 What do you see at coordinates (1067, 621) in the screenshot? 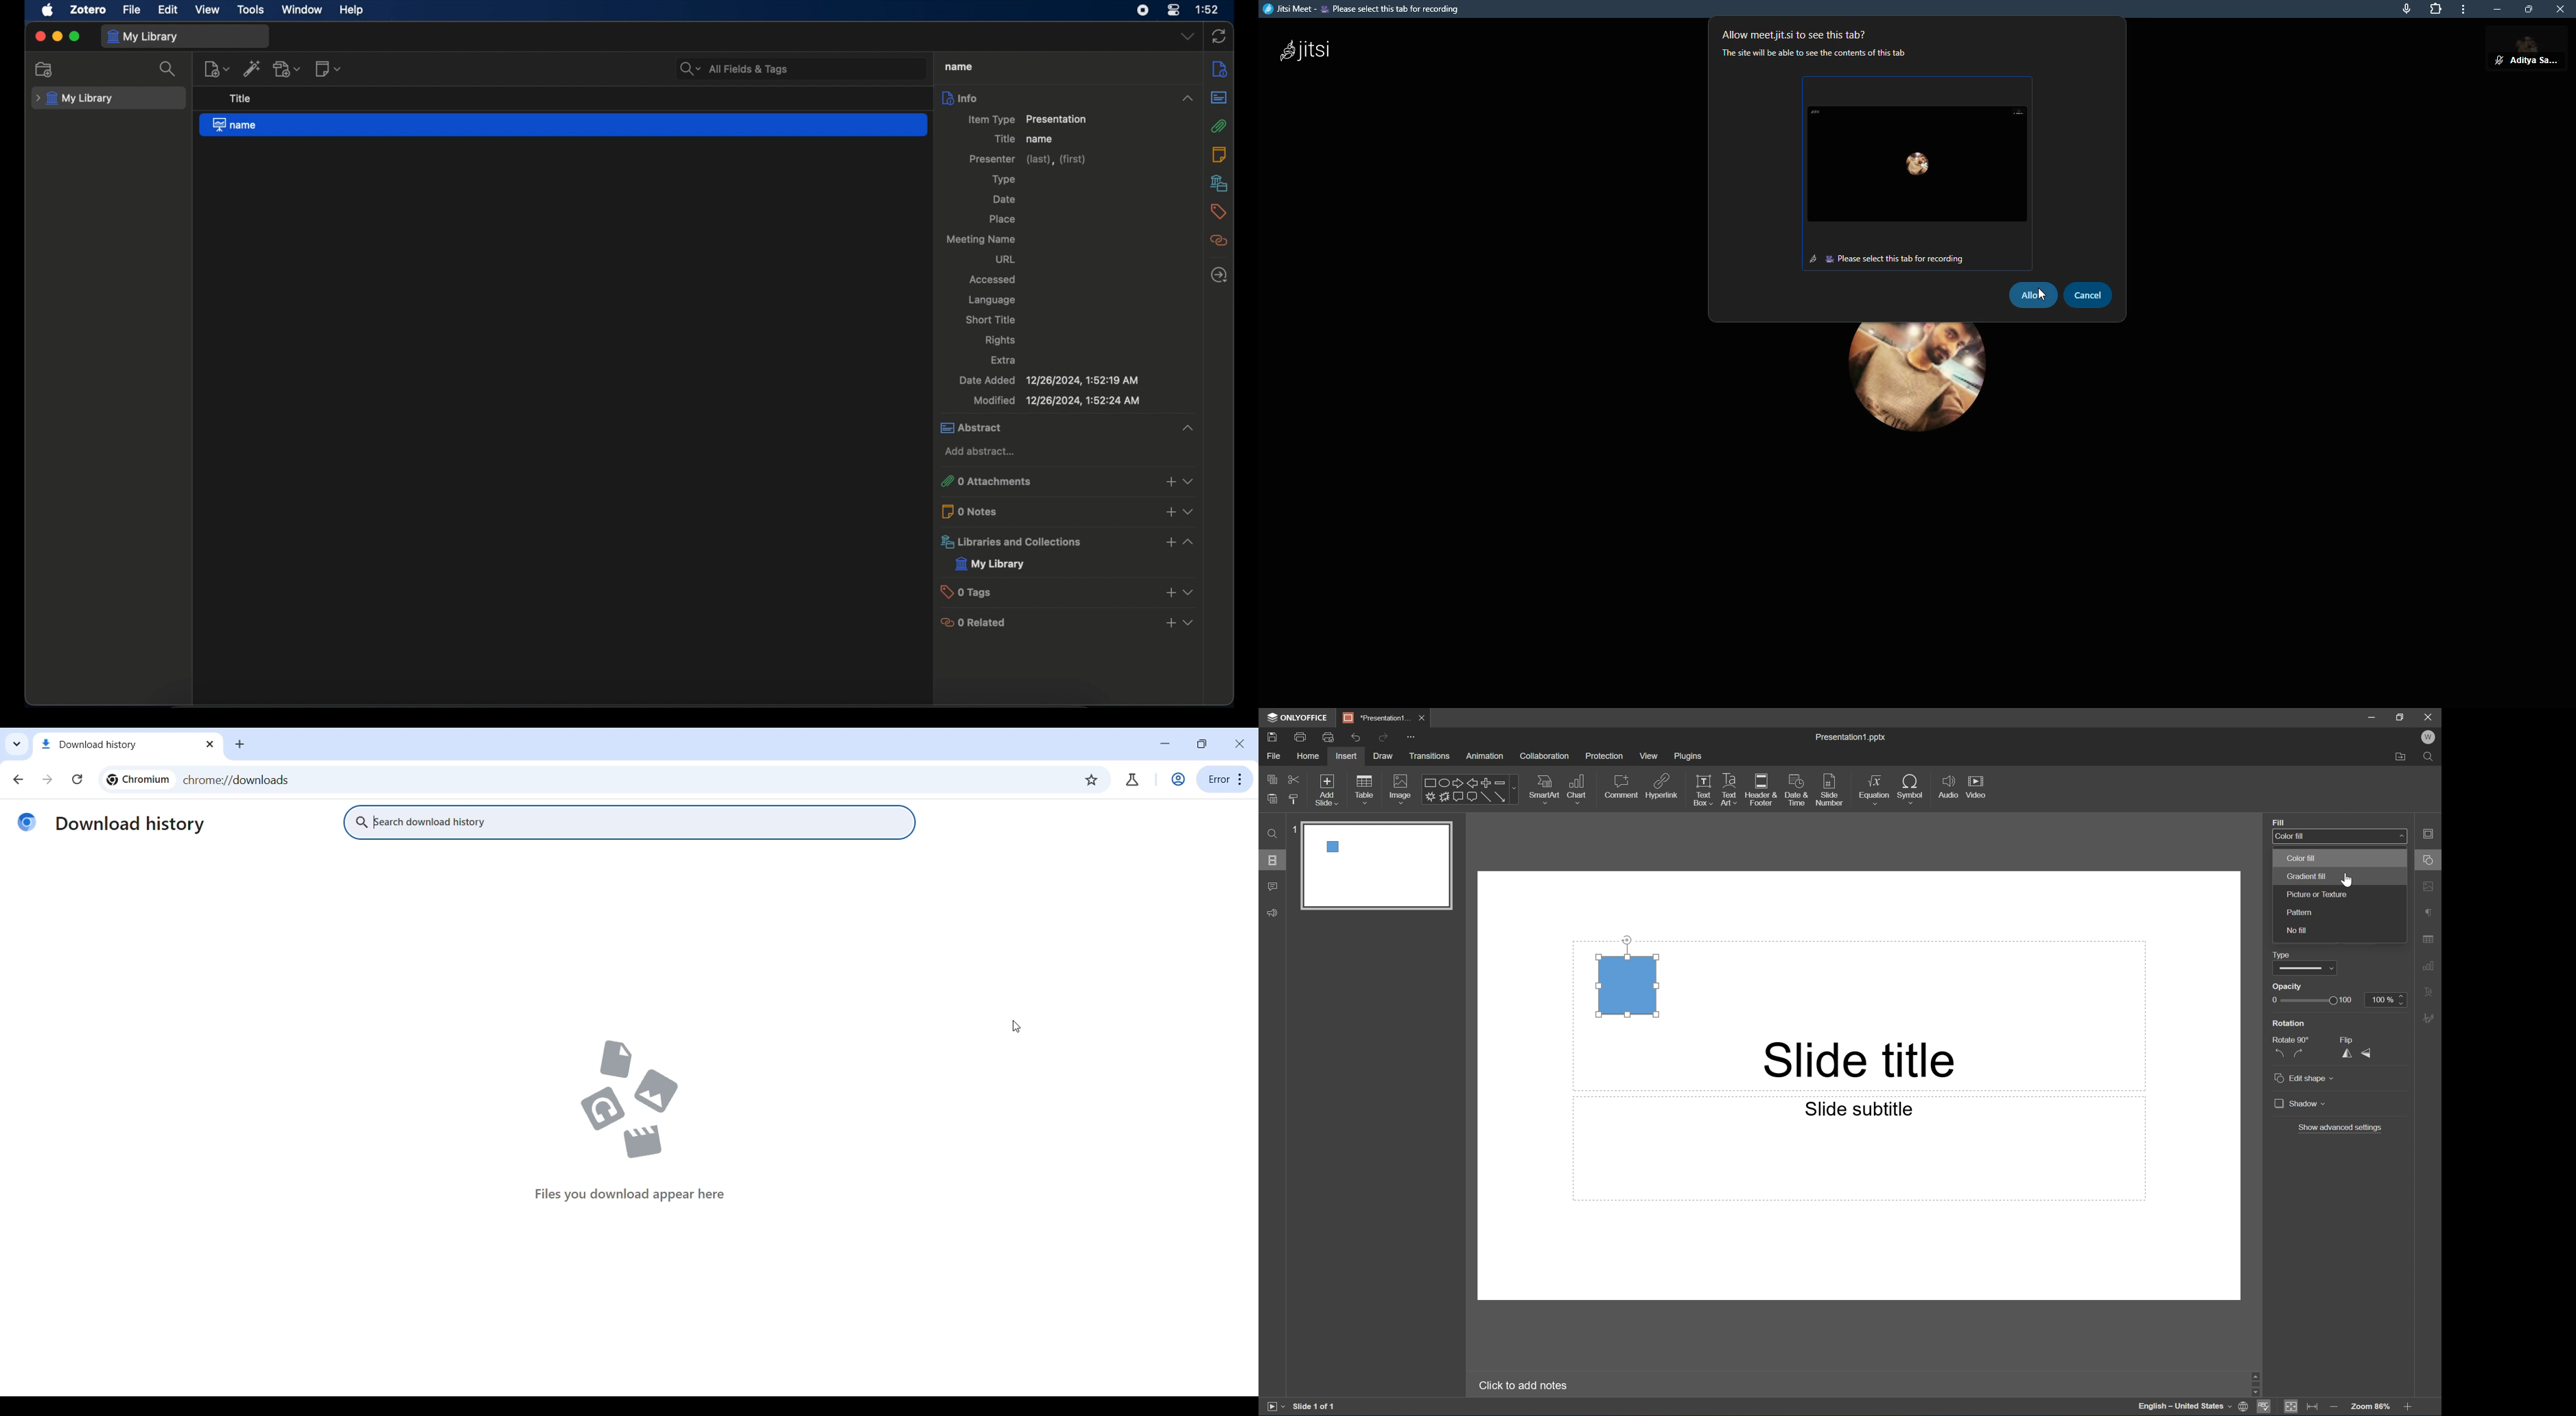
I see `0 related` at bounding box center [1067, 621].